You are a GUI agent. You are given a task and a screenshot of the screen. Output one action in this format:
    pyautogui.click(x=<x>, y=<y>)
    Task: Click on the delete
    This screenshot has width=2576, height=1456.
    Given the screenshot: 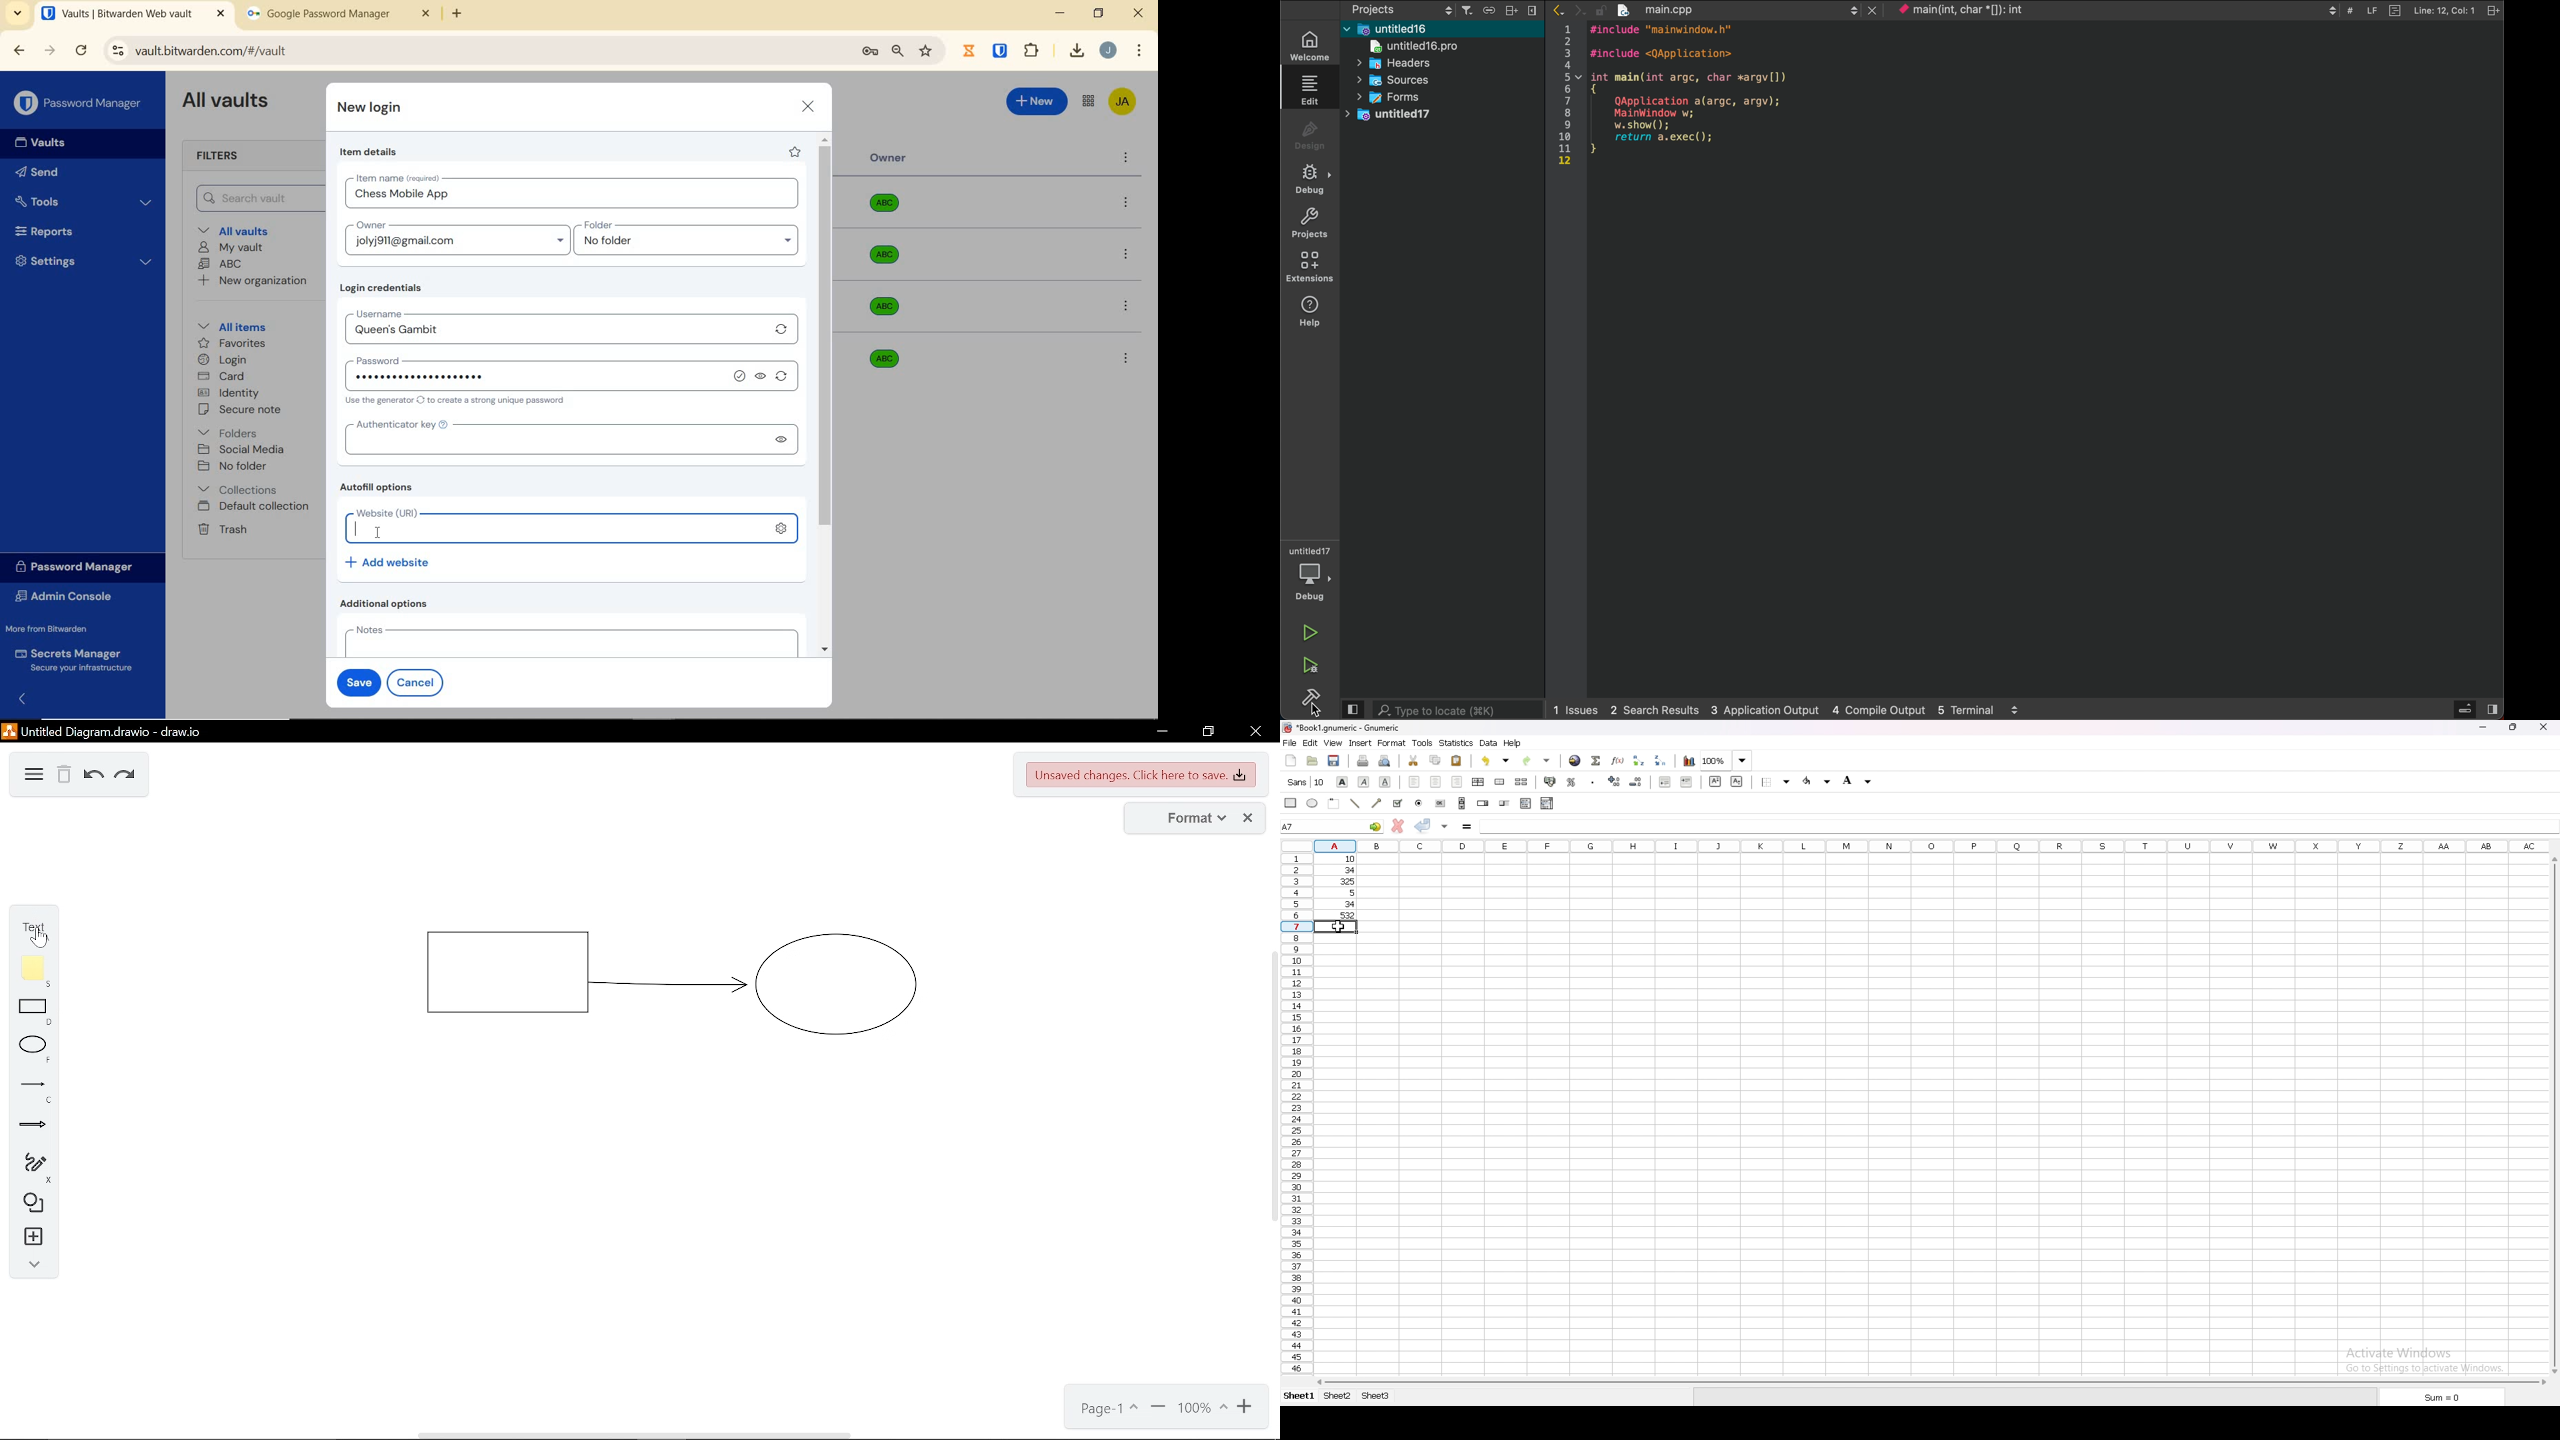 What is the action you would take?
    pyautogui.click(x=63, y=773)
    